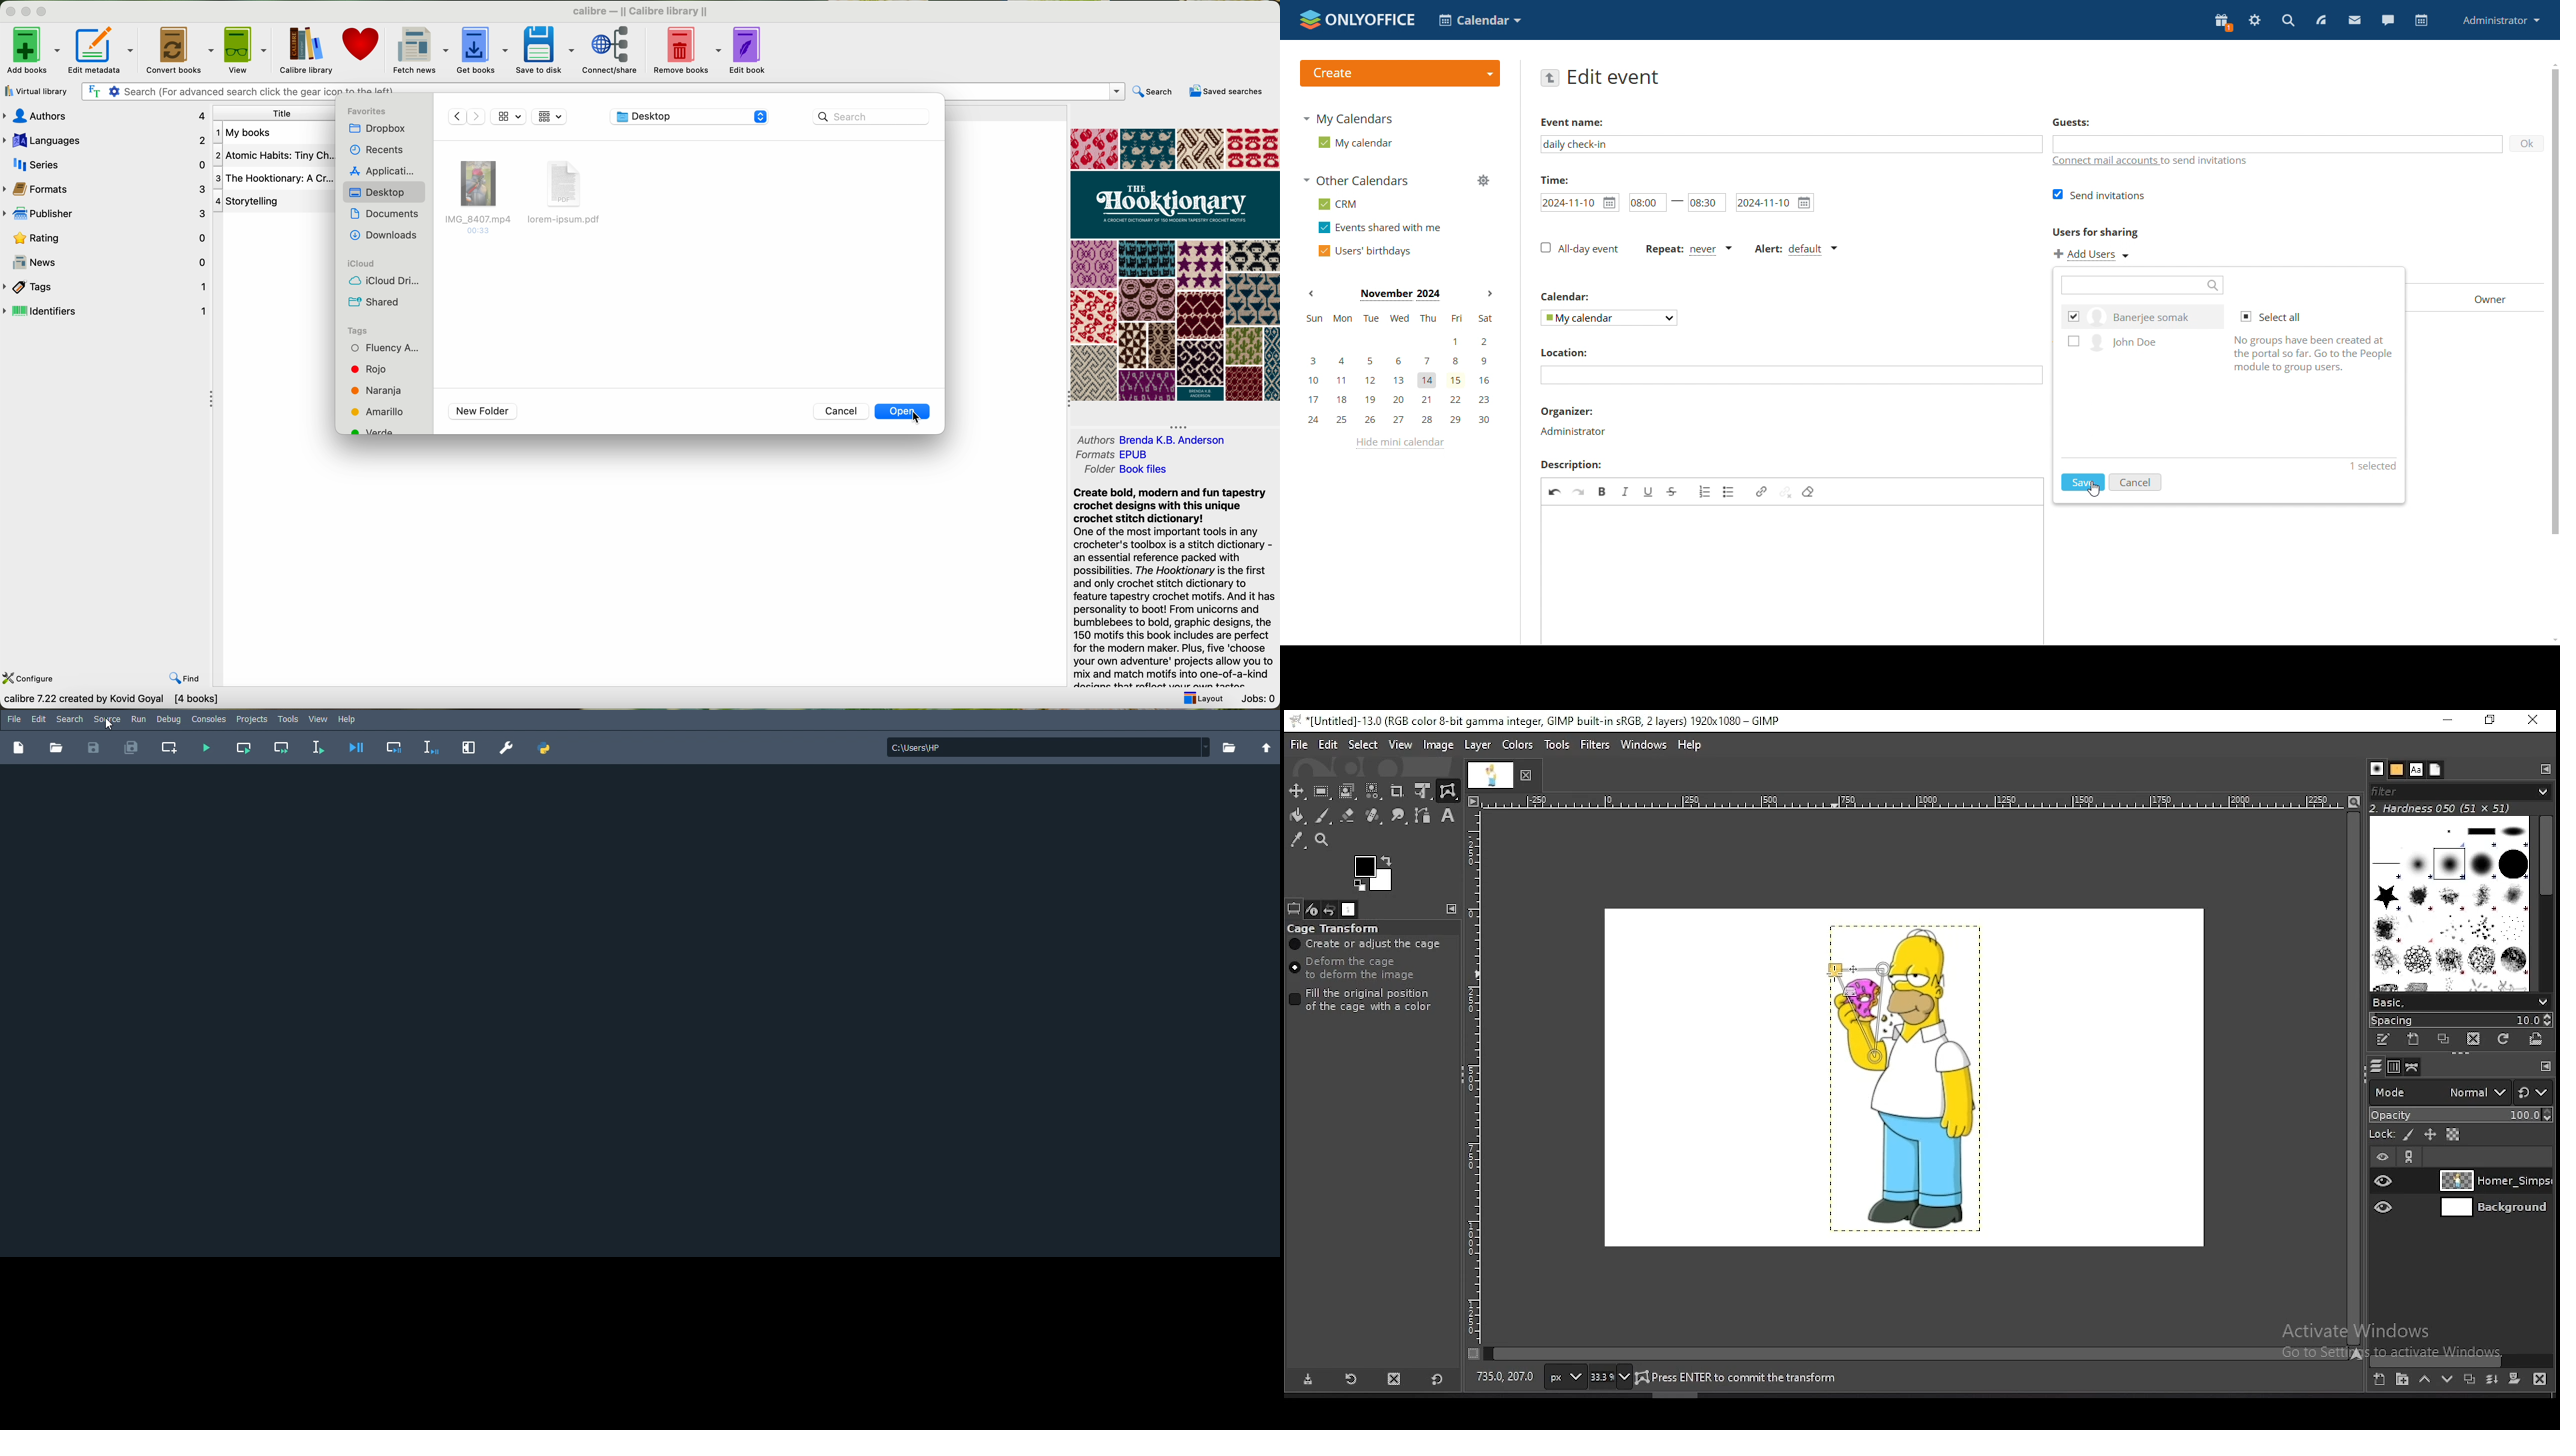 The width and height of the screenshot is (2576, 1456). I want to click on location, so click(688, 117).